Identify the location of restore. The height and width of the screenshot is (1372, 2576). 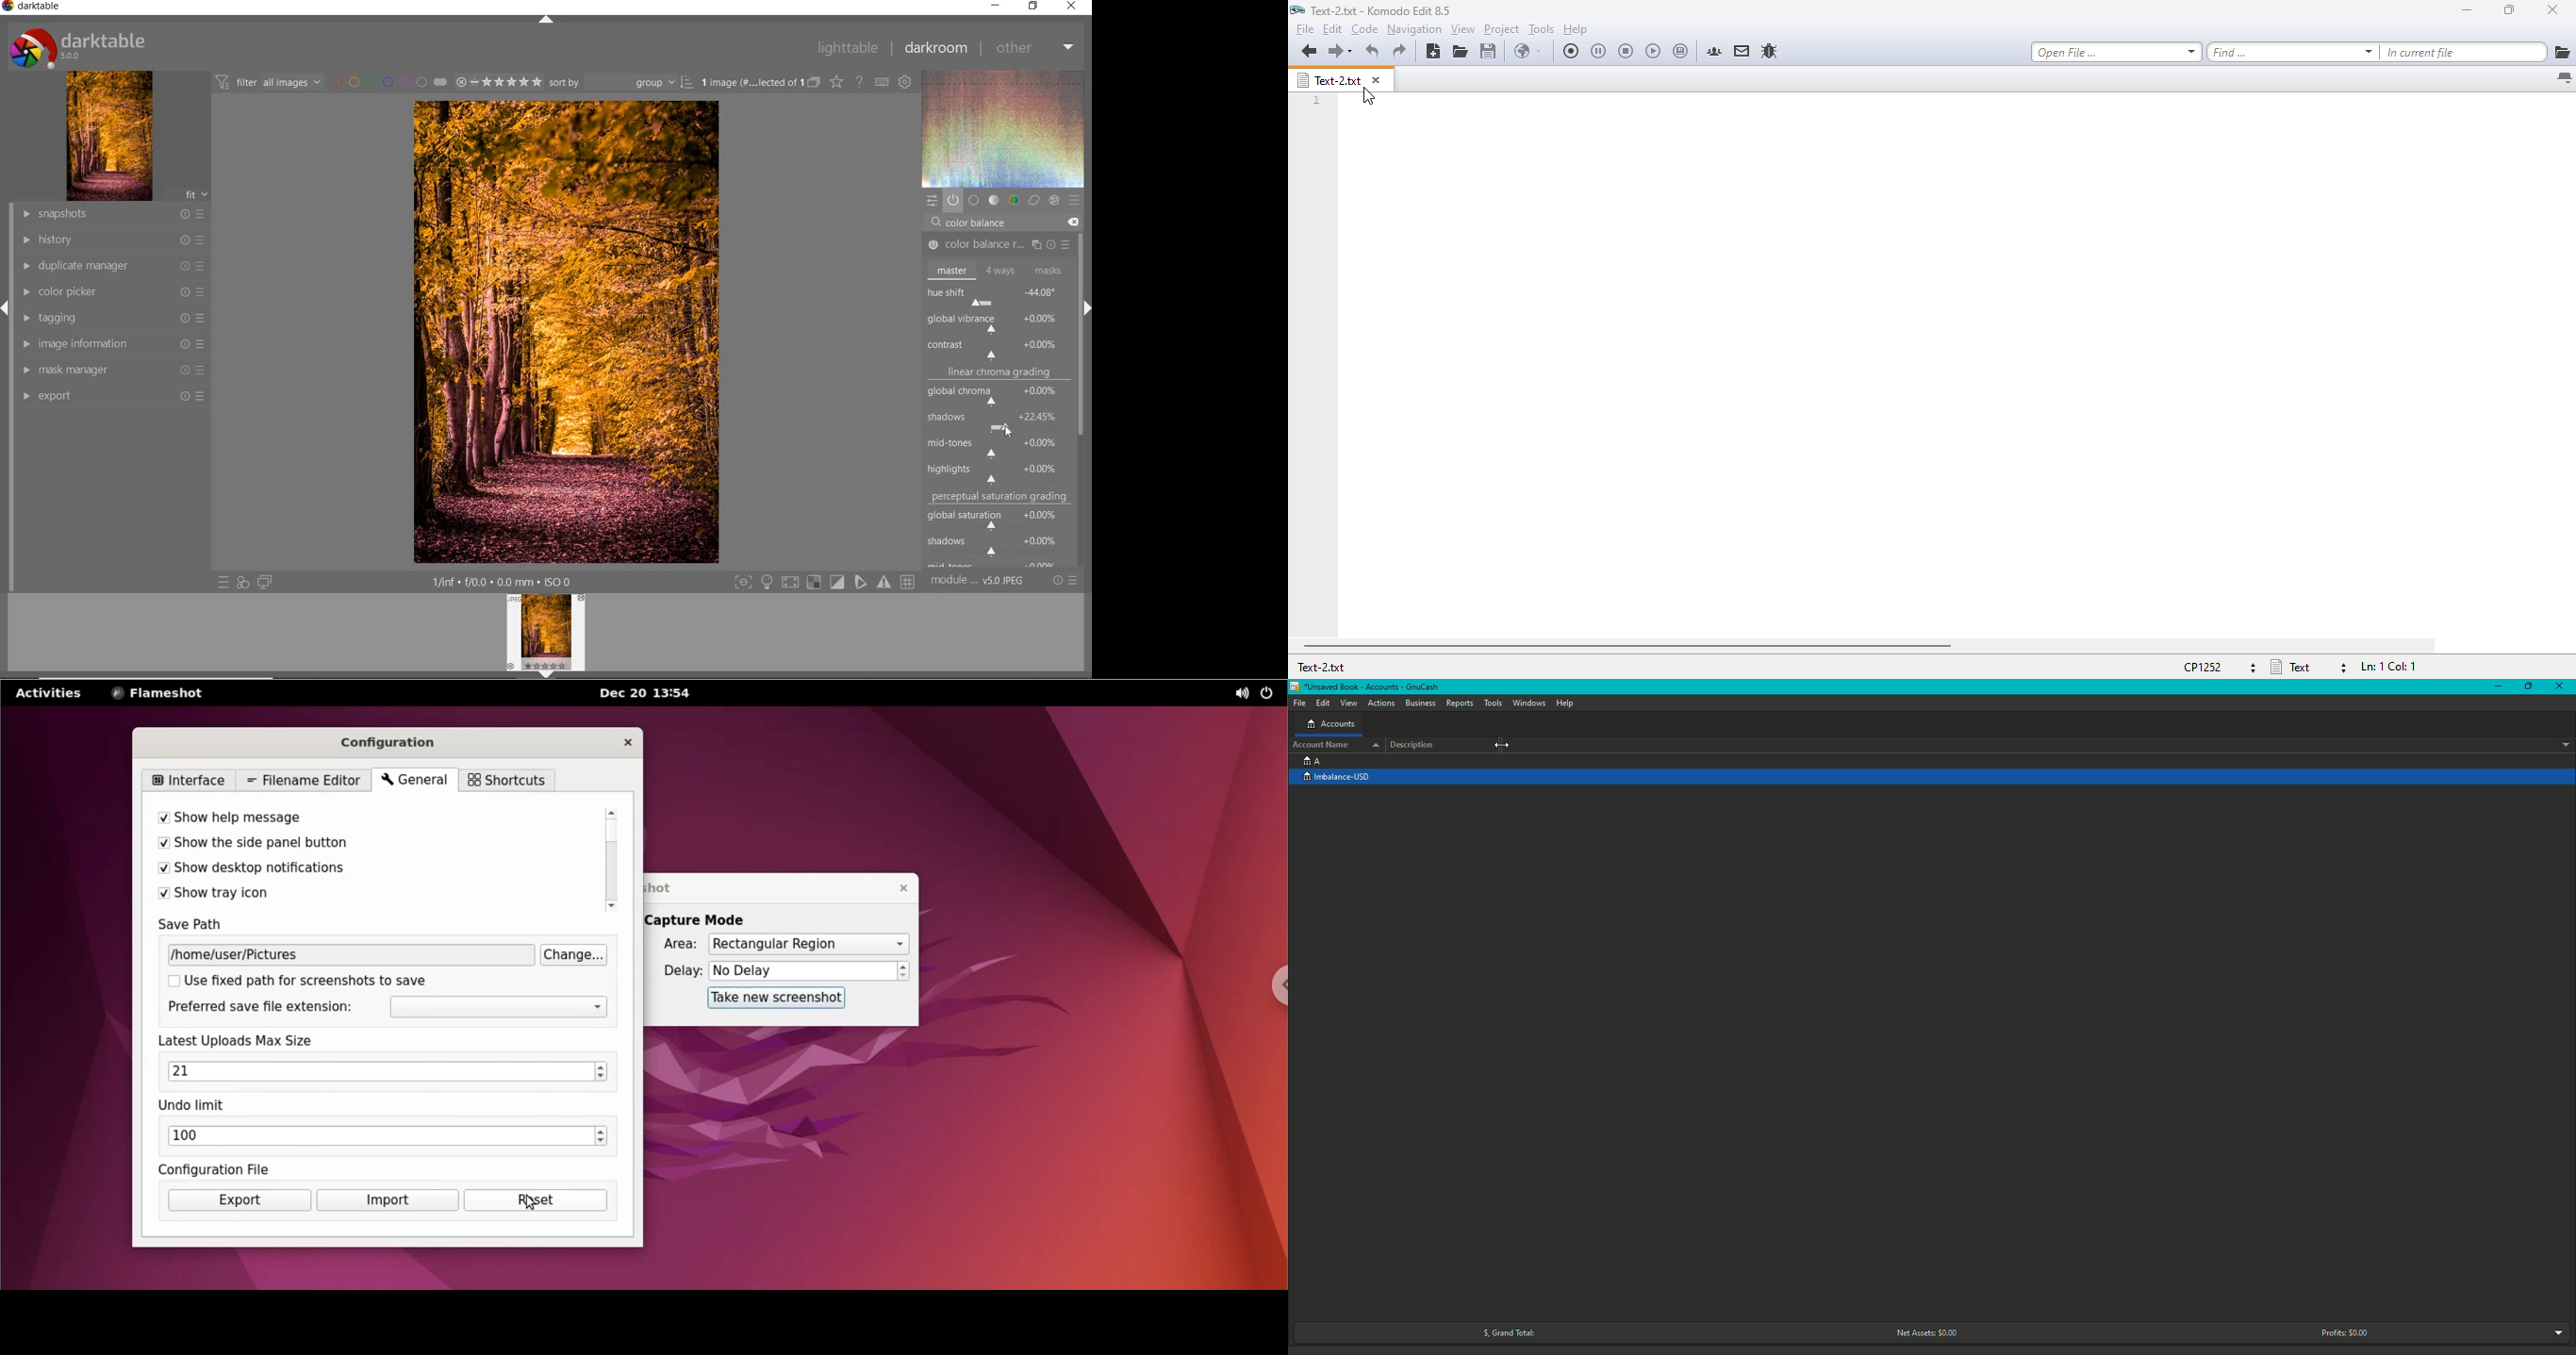
(1033, 7).